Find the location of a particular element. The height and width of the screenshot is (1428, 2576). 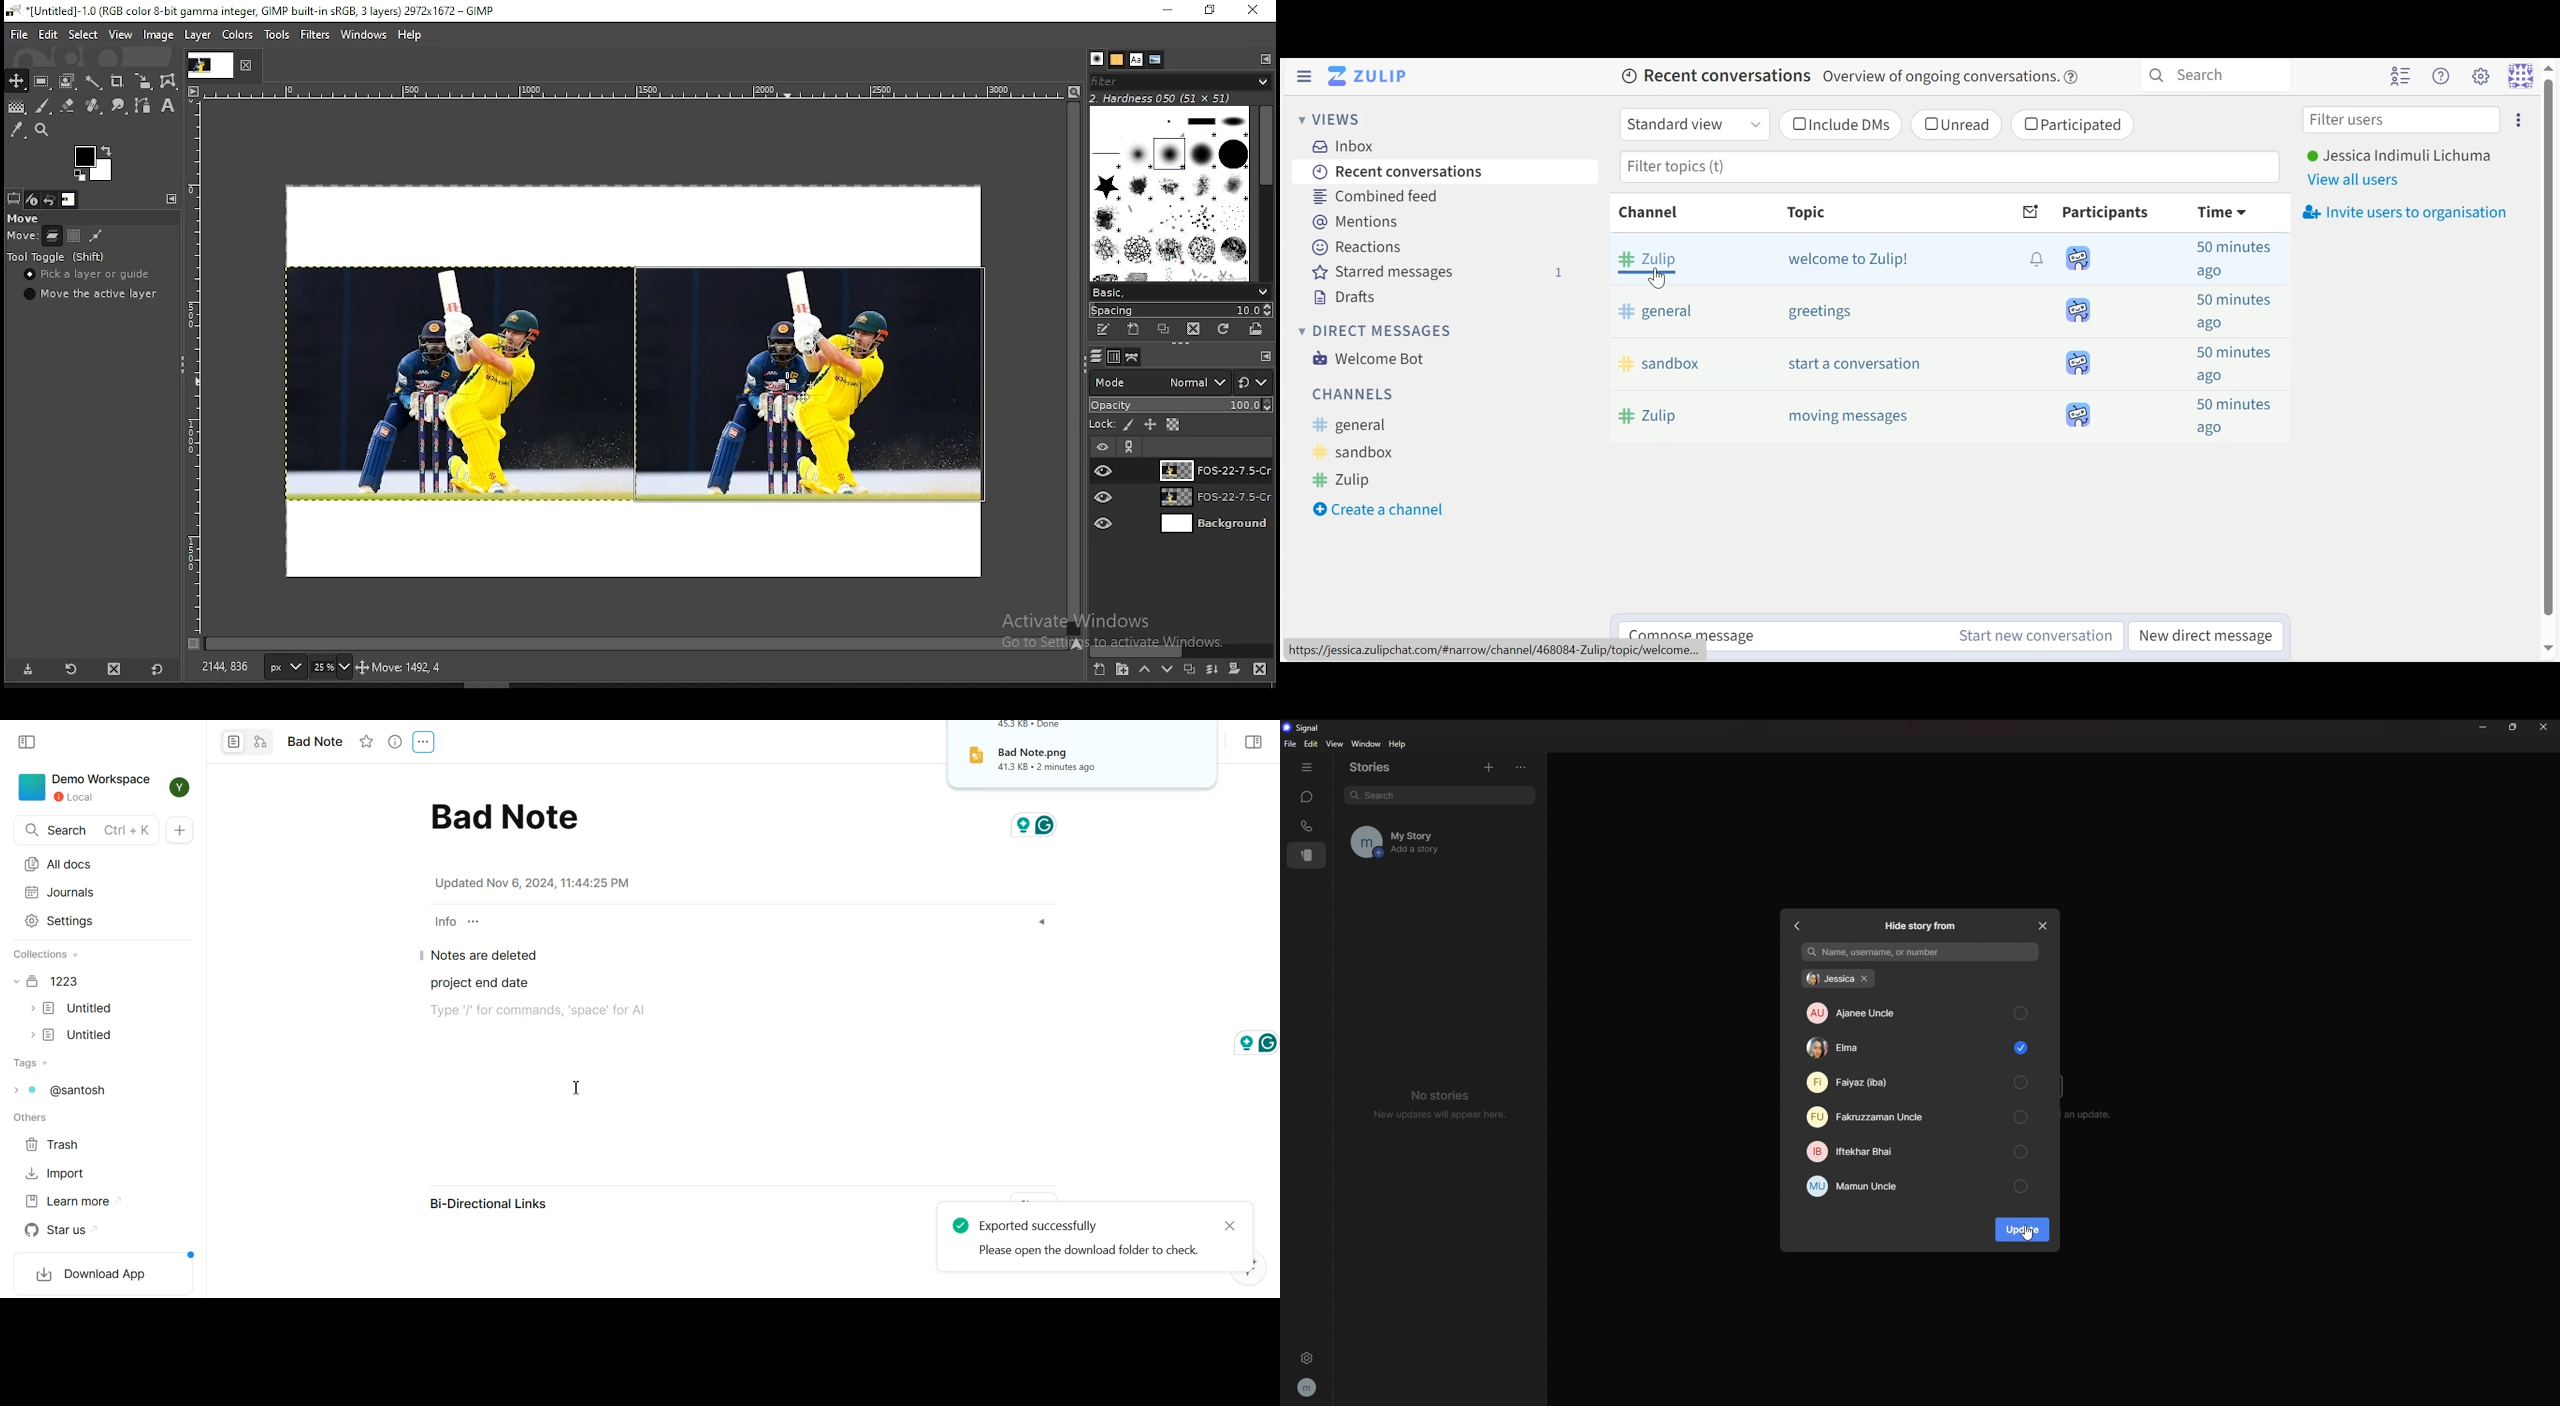

Dropdown box is located at coordinates (1042, 922).